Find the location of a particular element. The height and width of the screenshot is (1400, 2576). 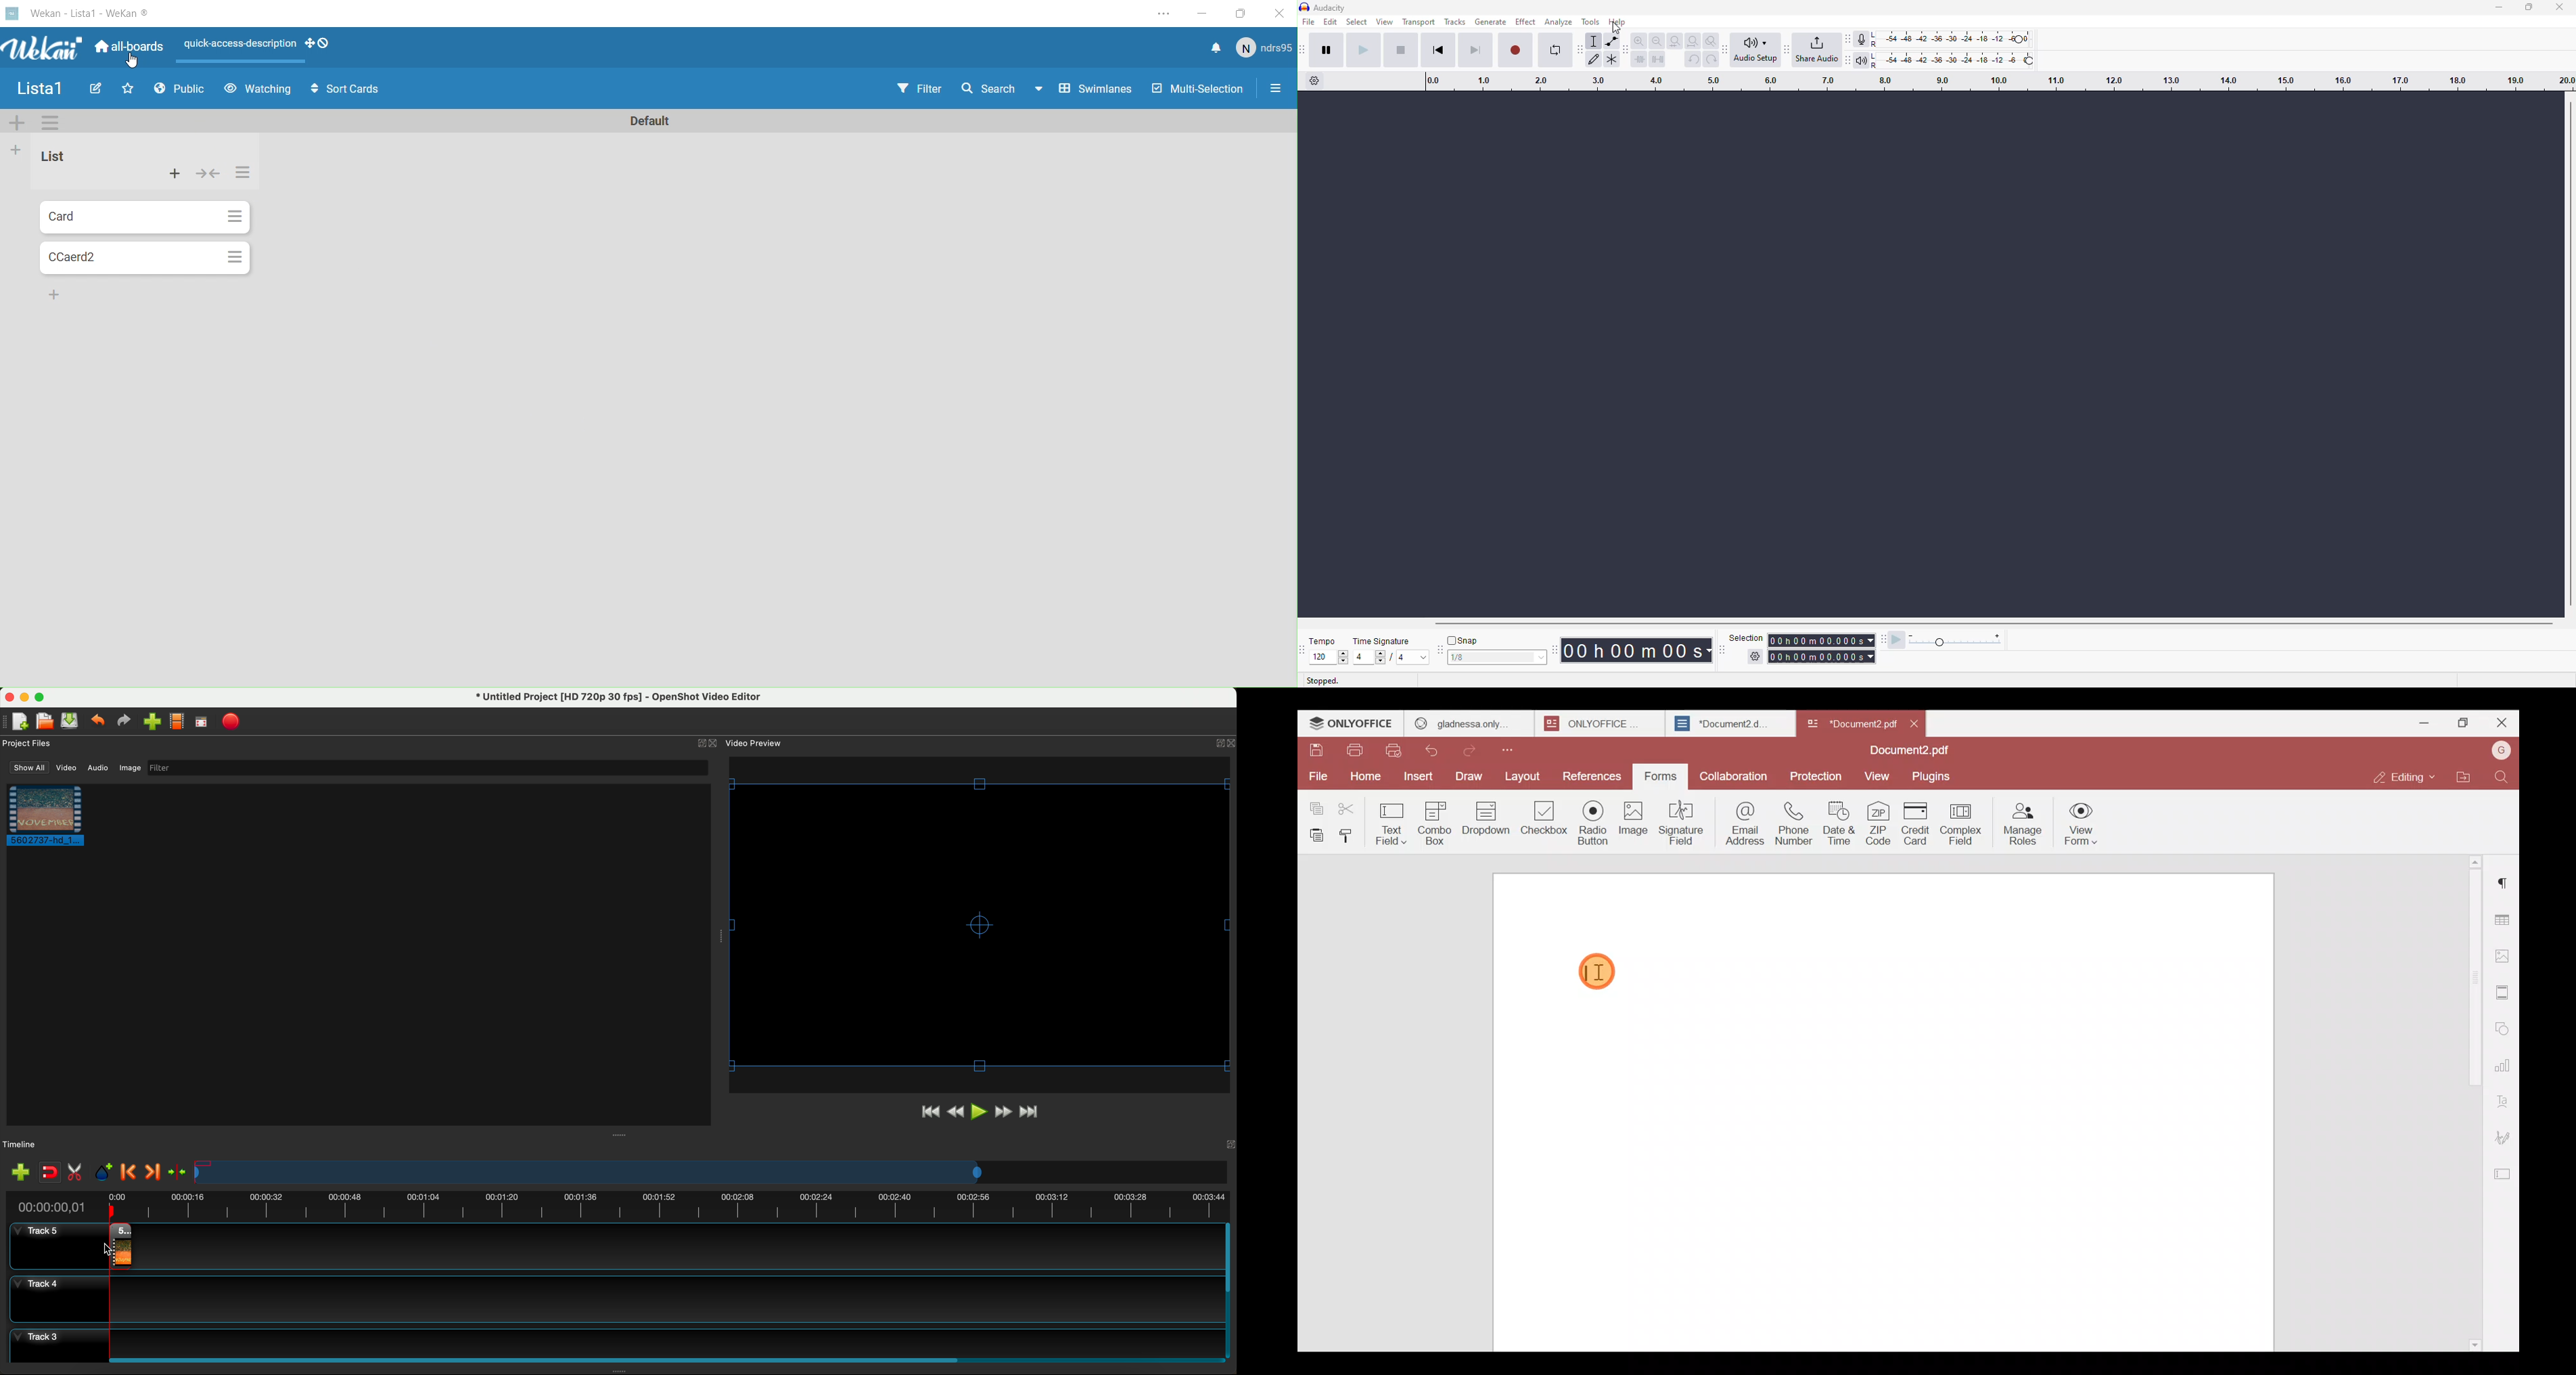

Close is located at coordinates (1281, 13).